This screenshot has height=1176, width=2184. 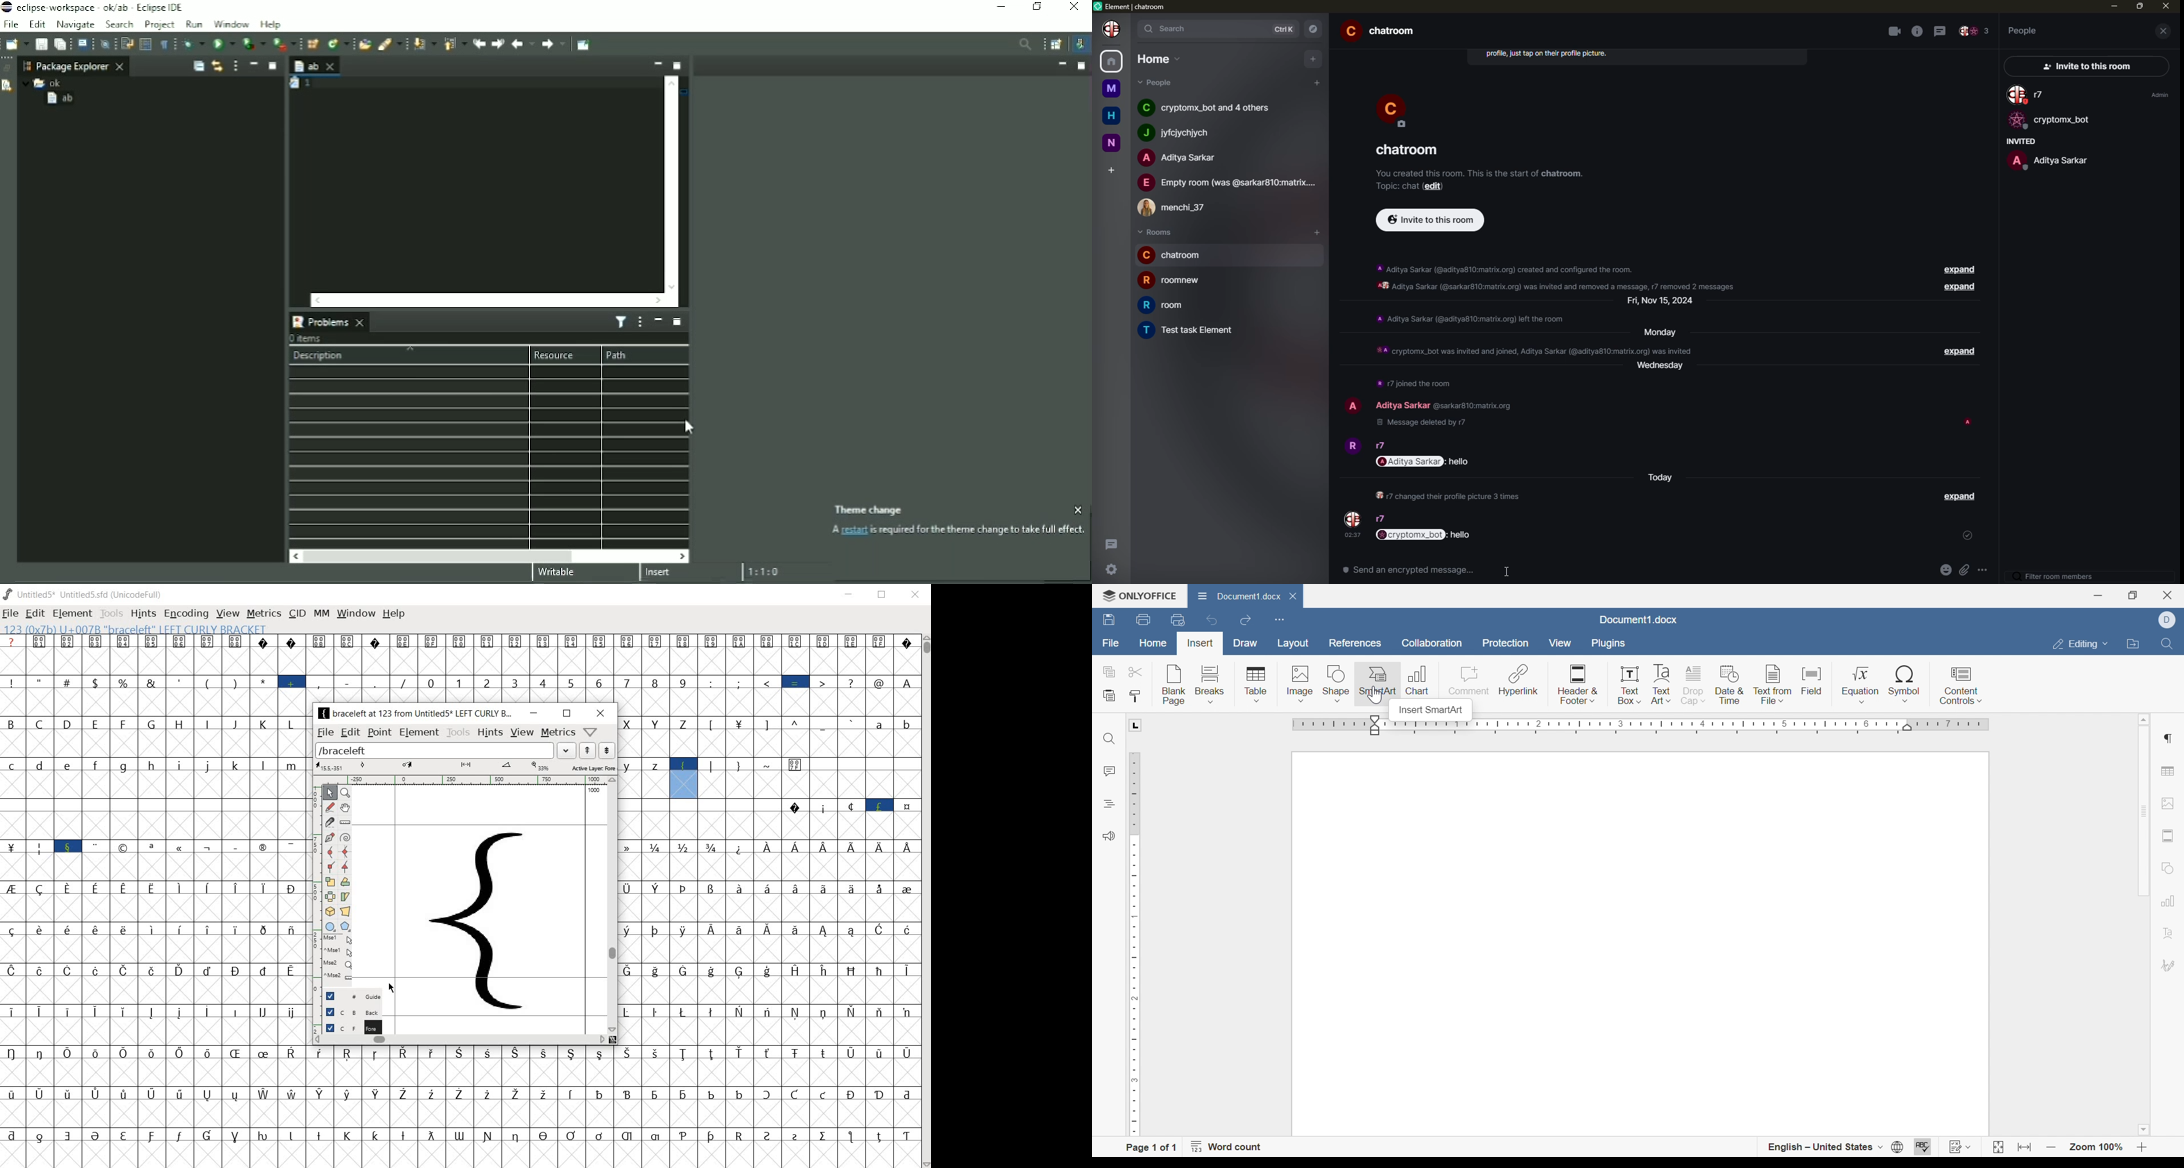 What do you see at coordinates (1632, 687) in the screenshot?
I see `Text box` at bounding box center [1632, 687].